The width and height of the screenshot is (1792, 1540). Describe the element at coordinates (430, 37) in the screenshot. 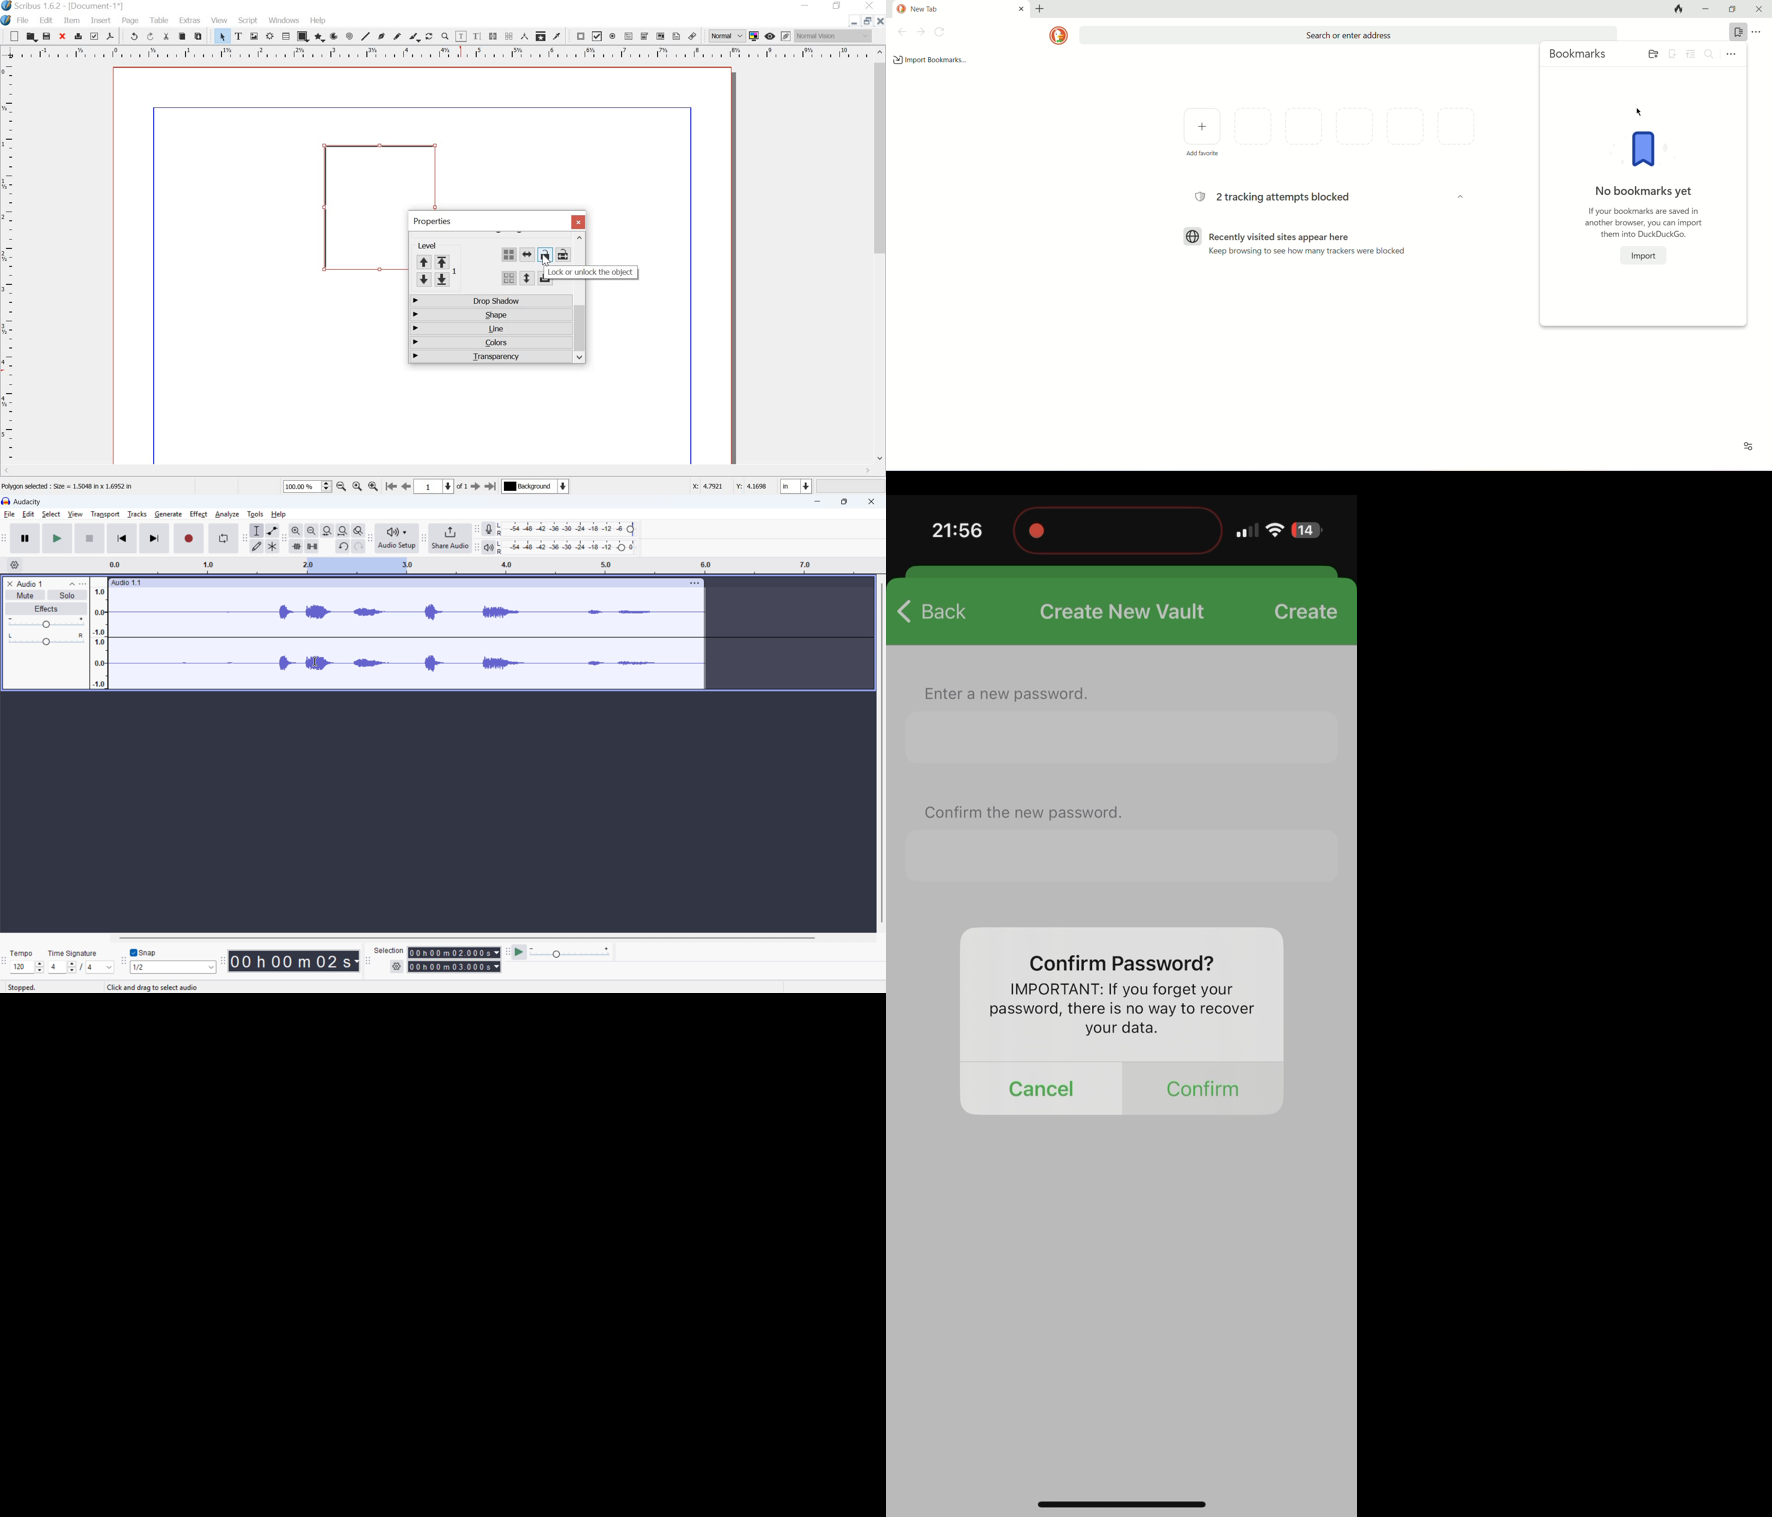

I see `rotate item` at that location.